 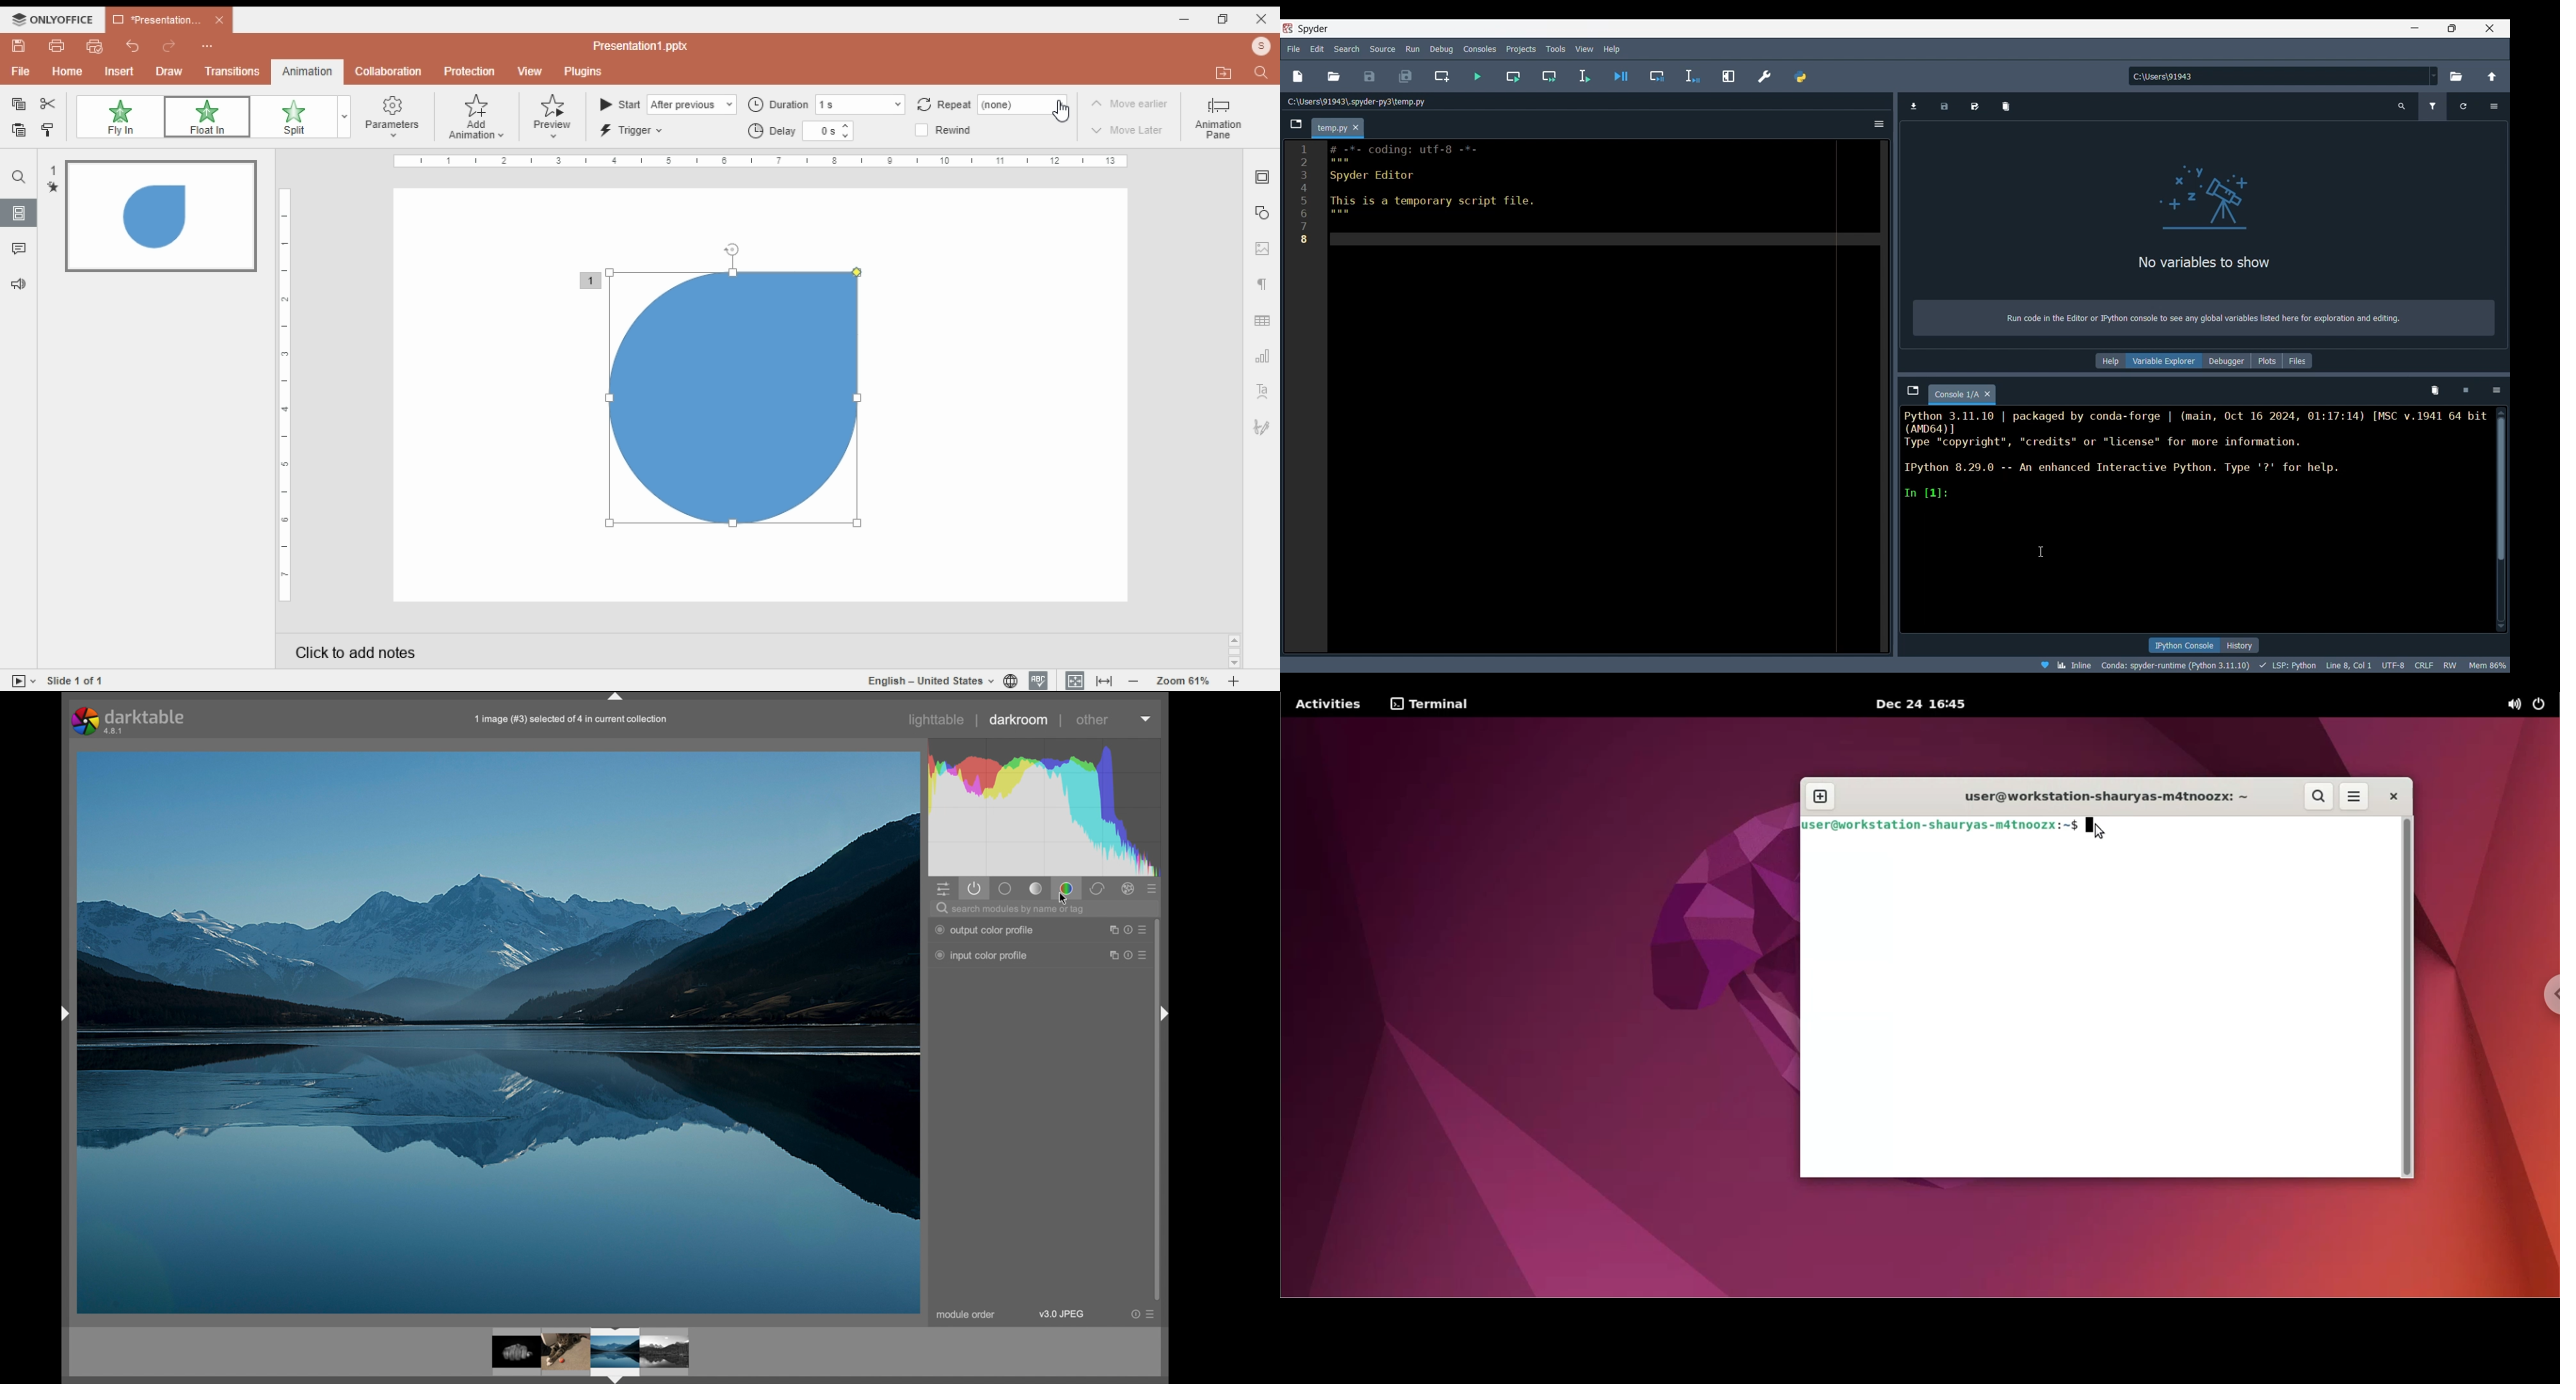 What do you see at coordinates (133, 46) in the screenshot?
I see `undo` at bounding box center [133, 46].